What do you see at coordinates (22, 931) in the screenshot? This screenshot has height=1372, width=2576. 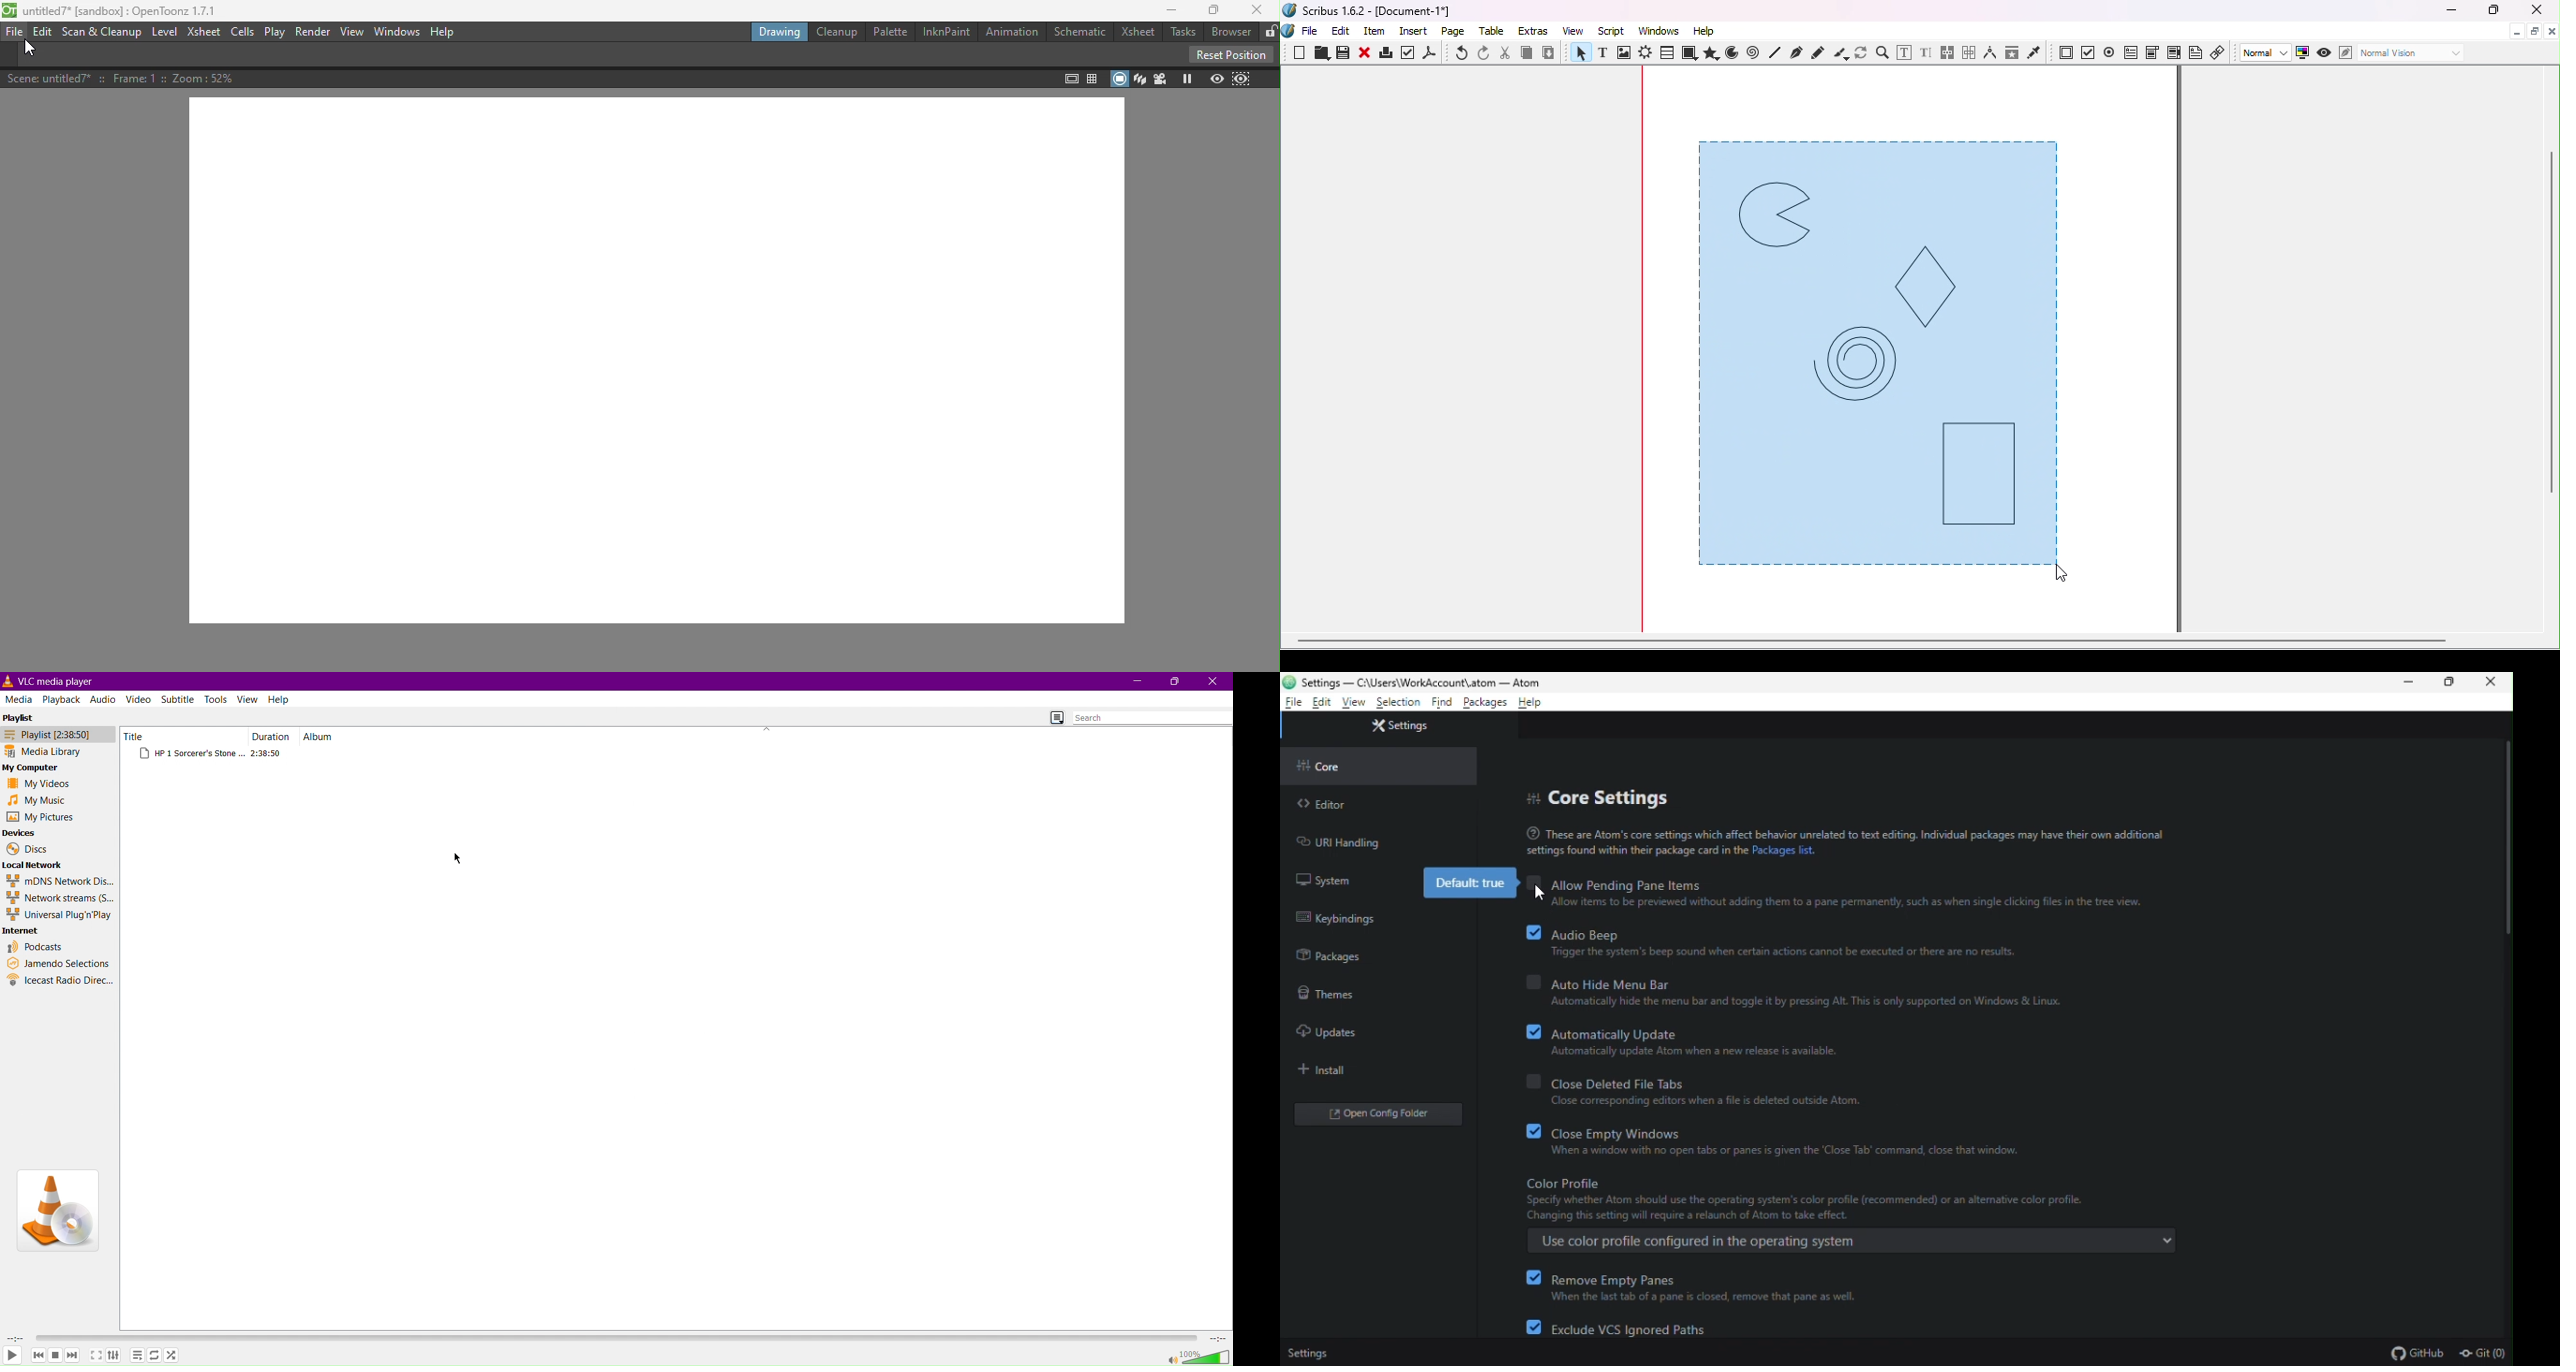 I see `Internet` at bounding box center [22, 931].